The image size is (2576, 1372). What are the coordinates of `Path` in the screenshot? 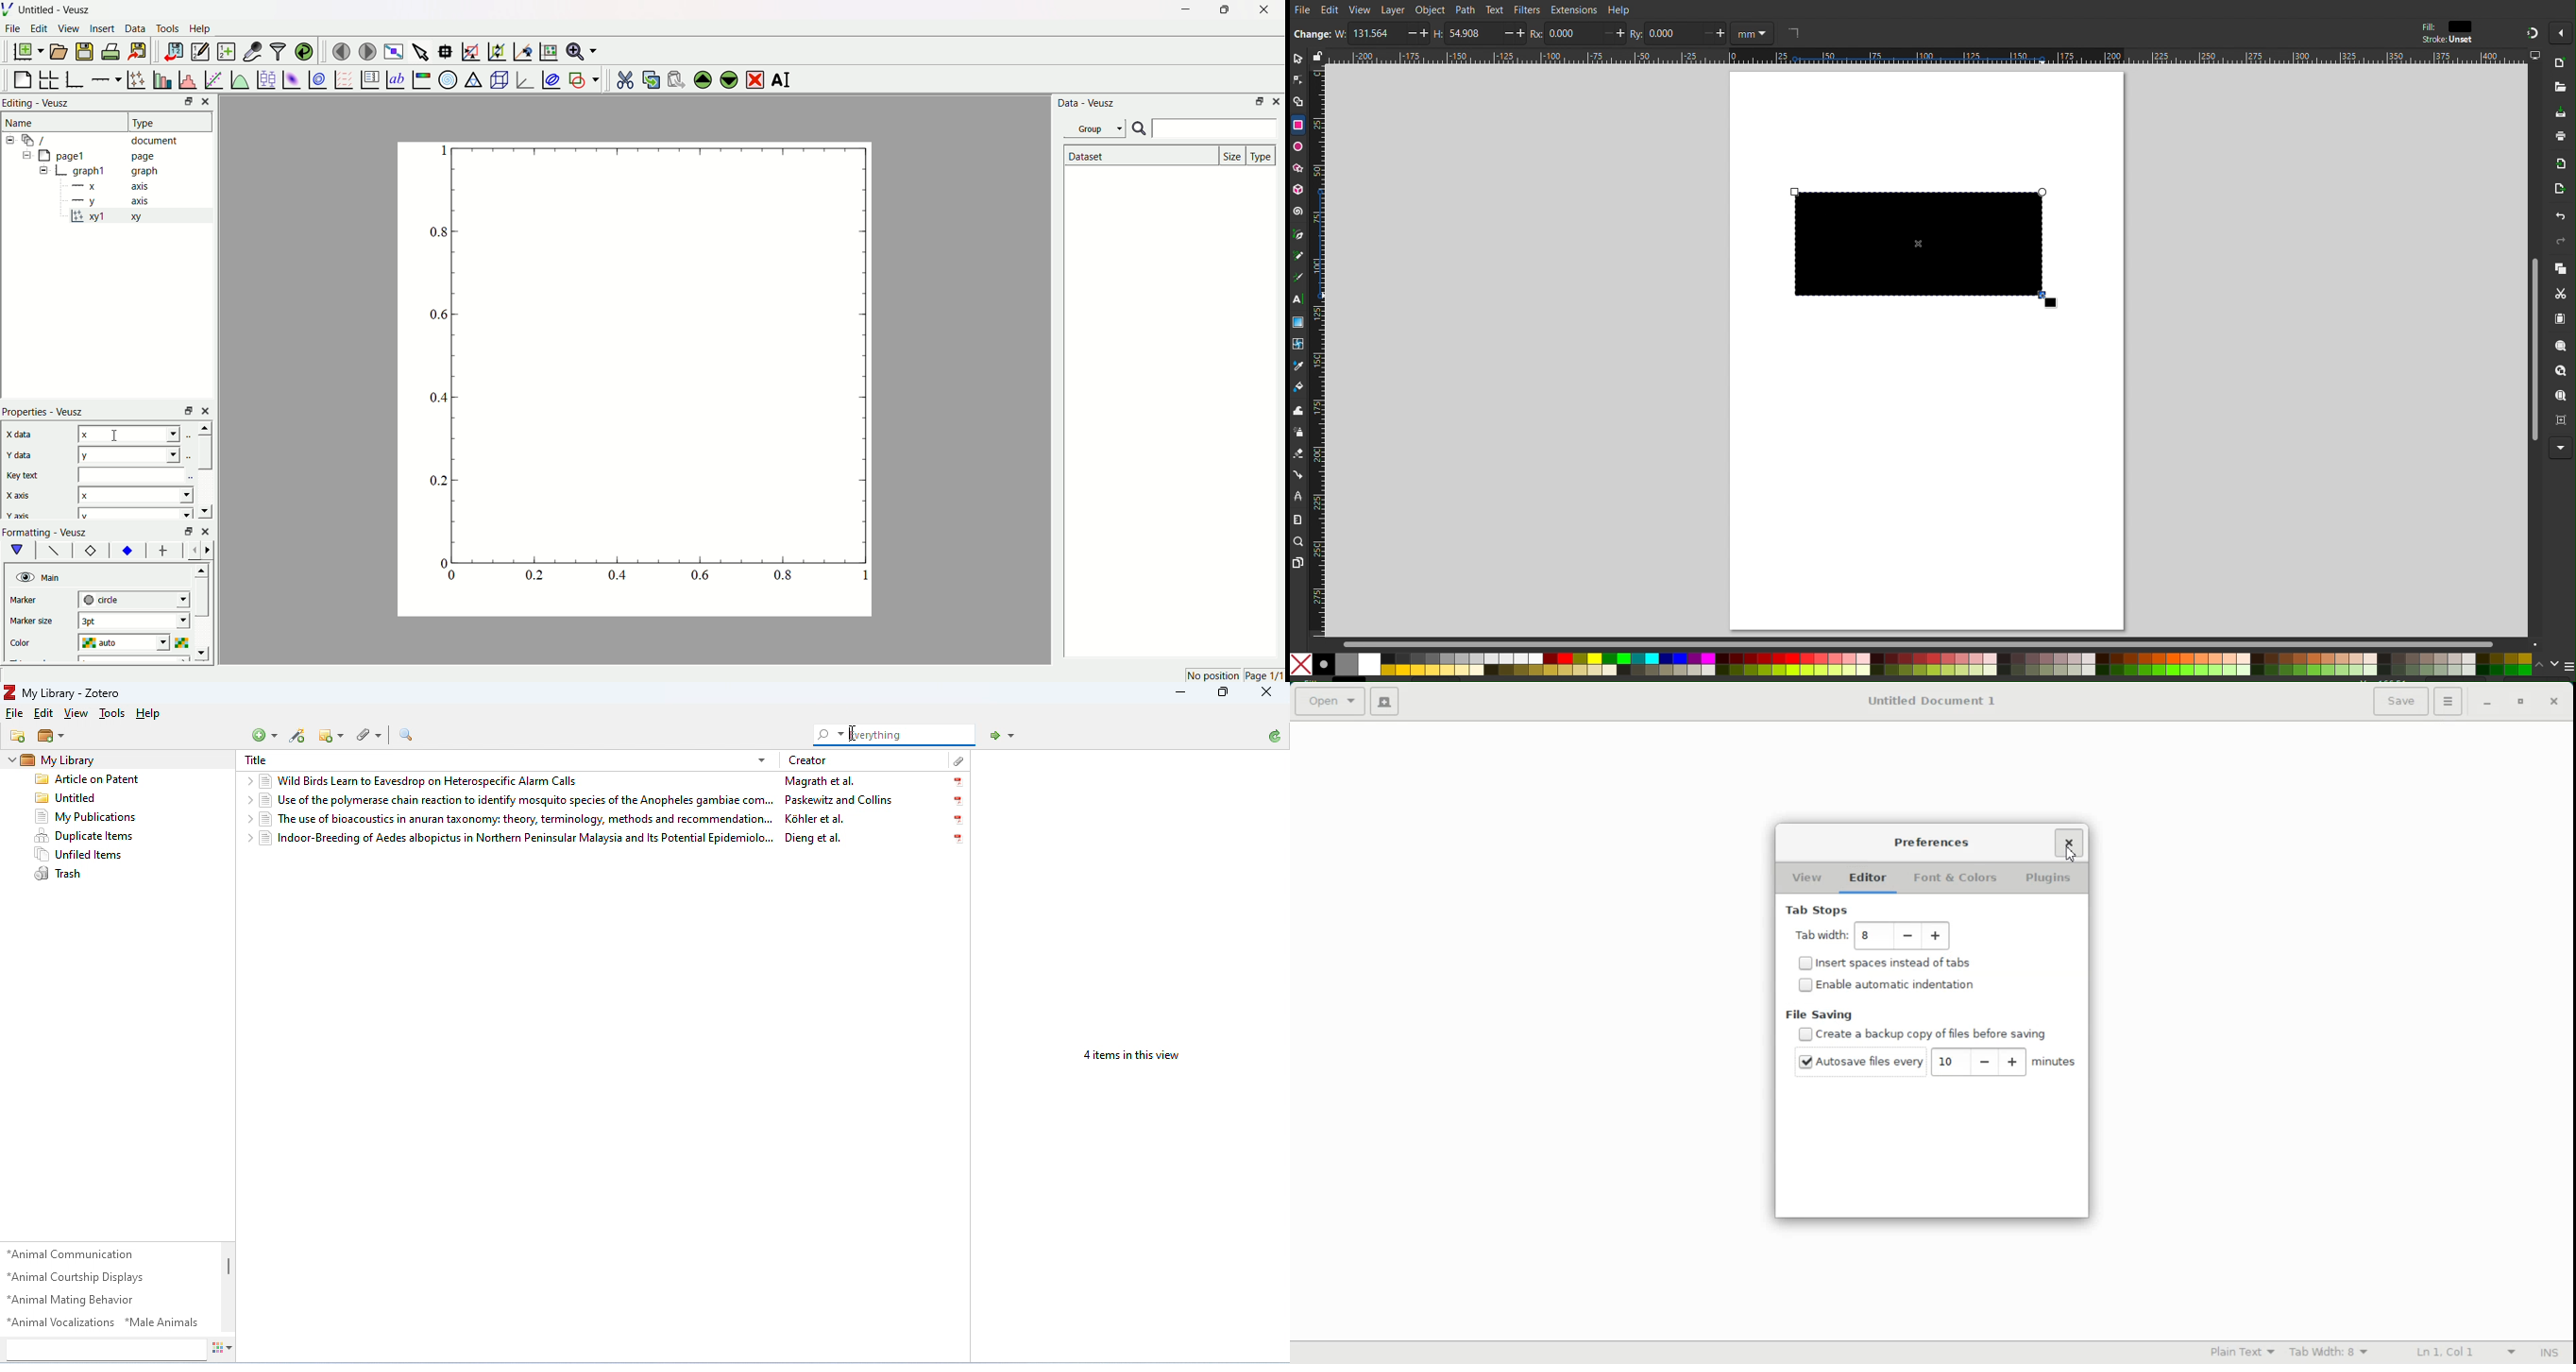 It's located at (1464, 10).